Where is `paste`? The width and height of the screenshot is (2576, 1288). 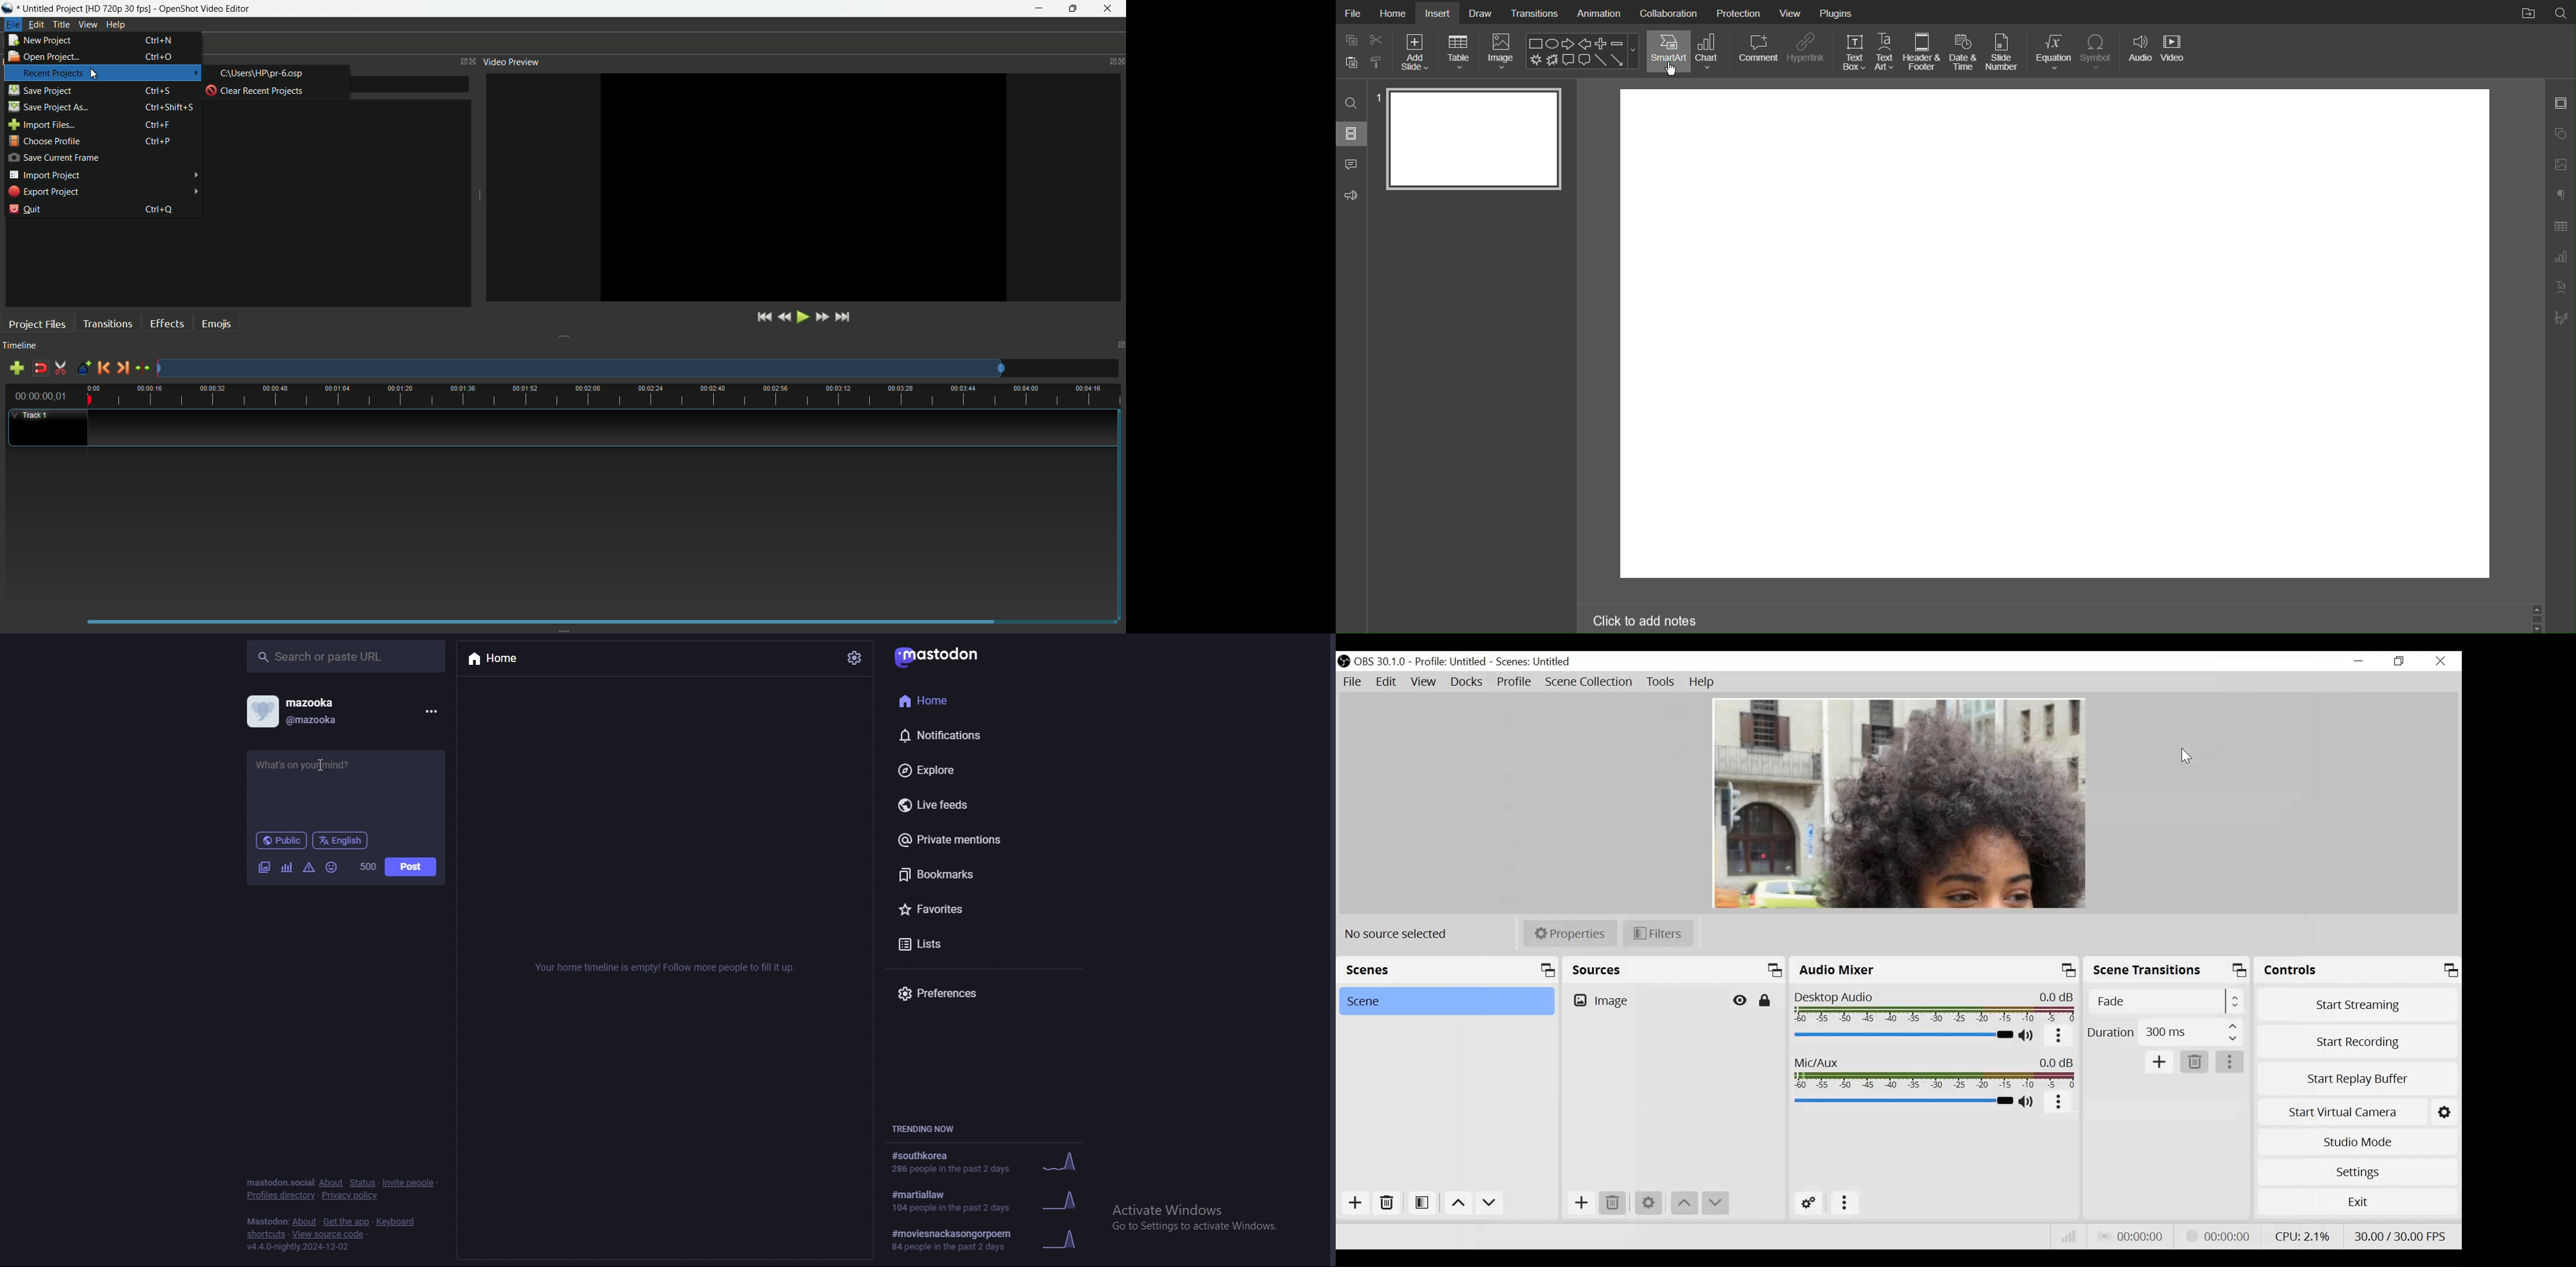 paste is located at coordinates (1351, 63).